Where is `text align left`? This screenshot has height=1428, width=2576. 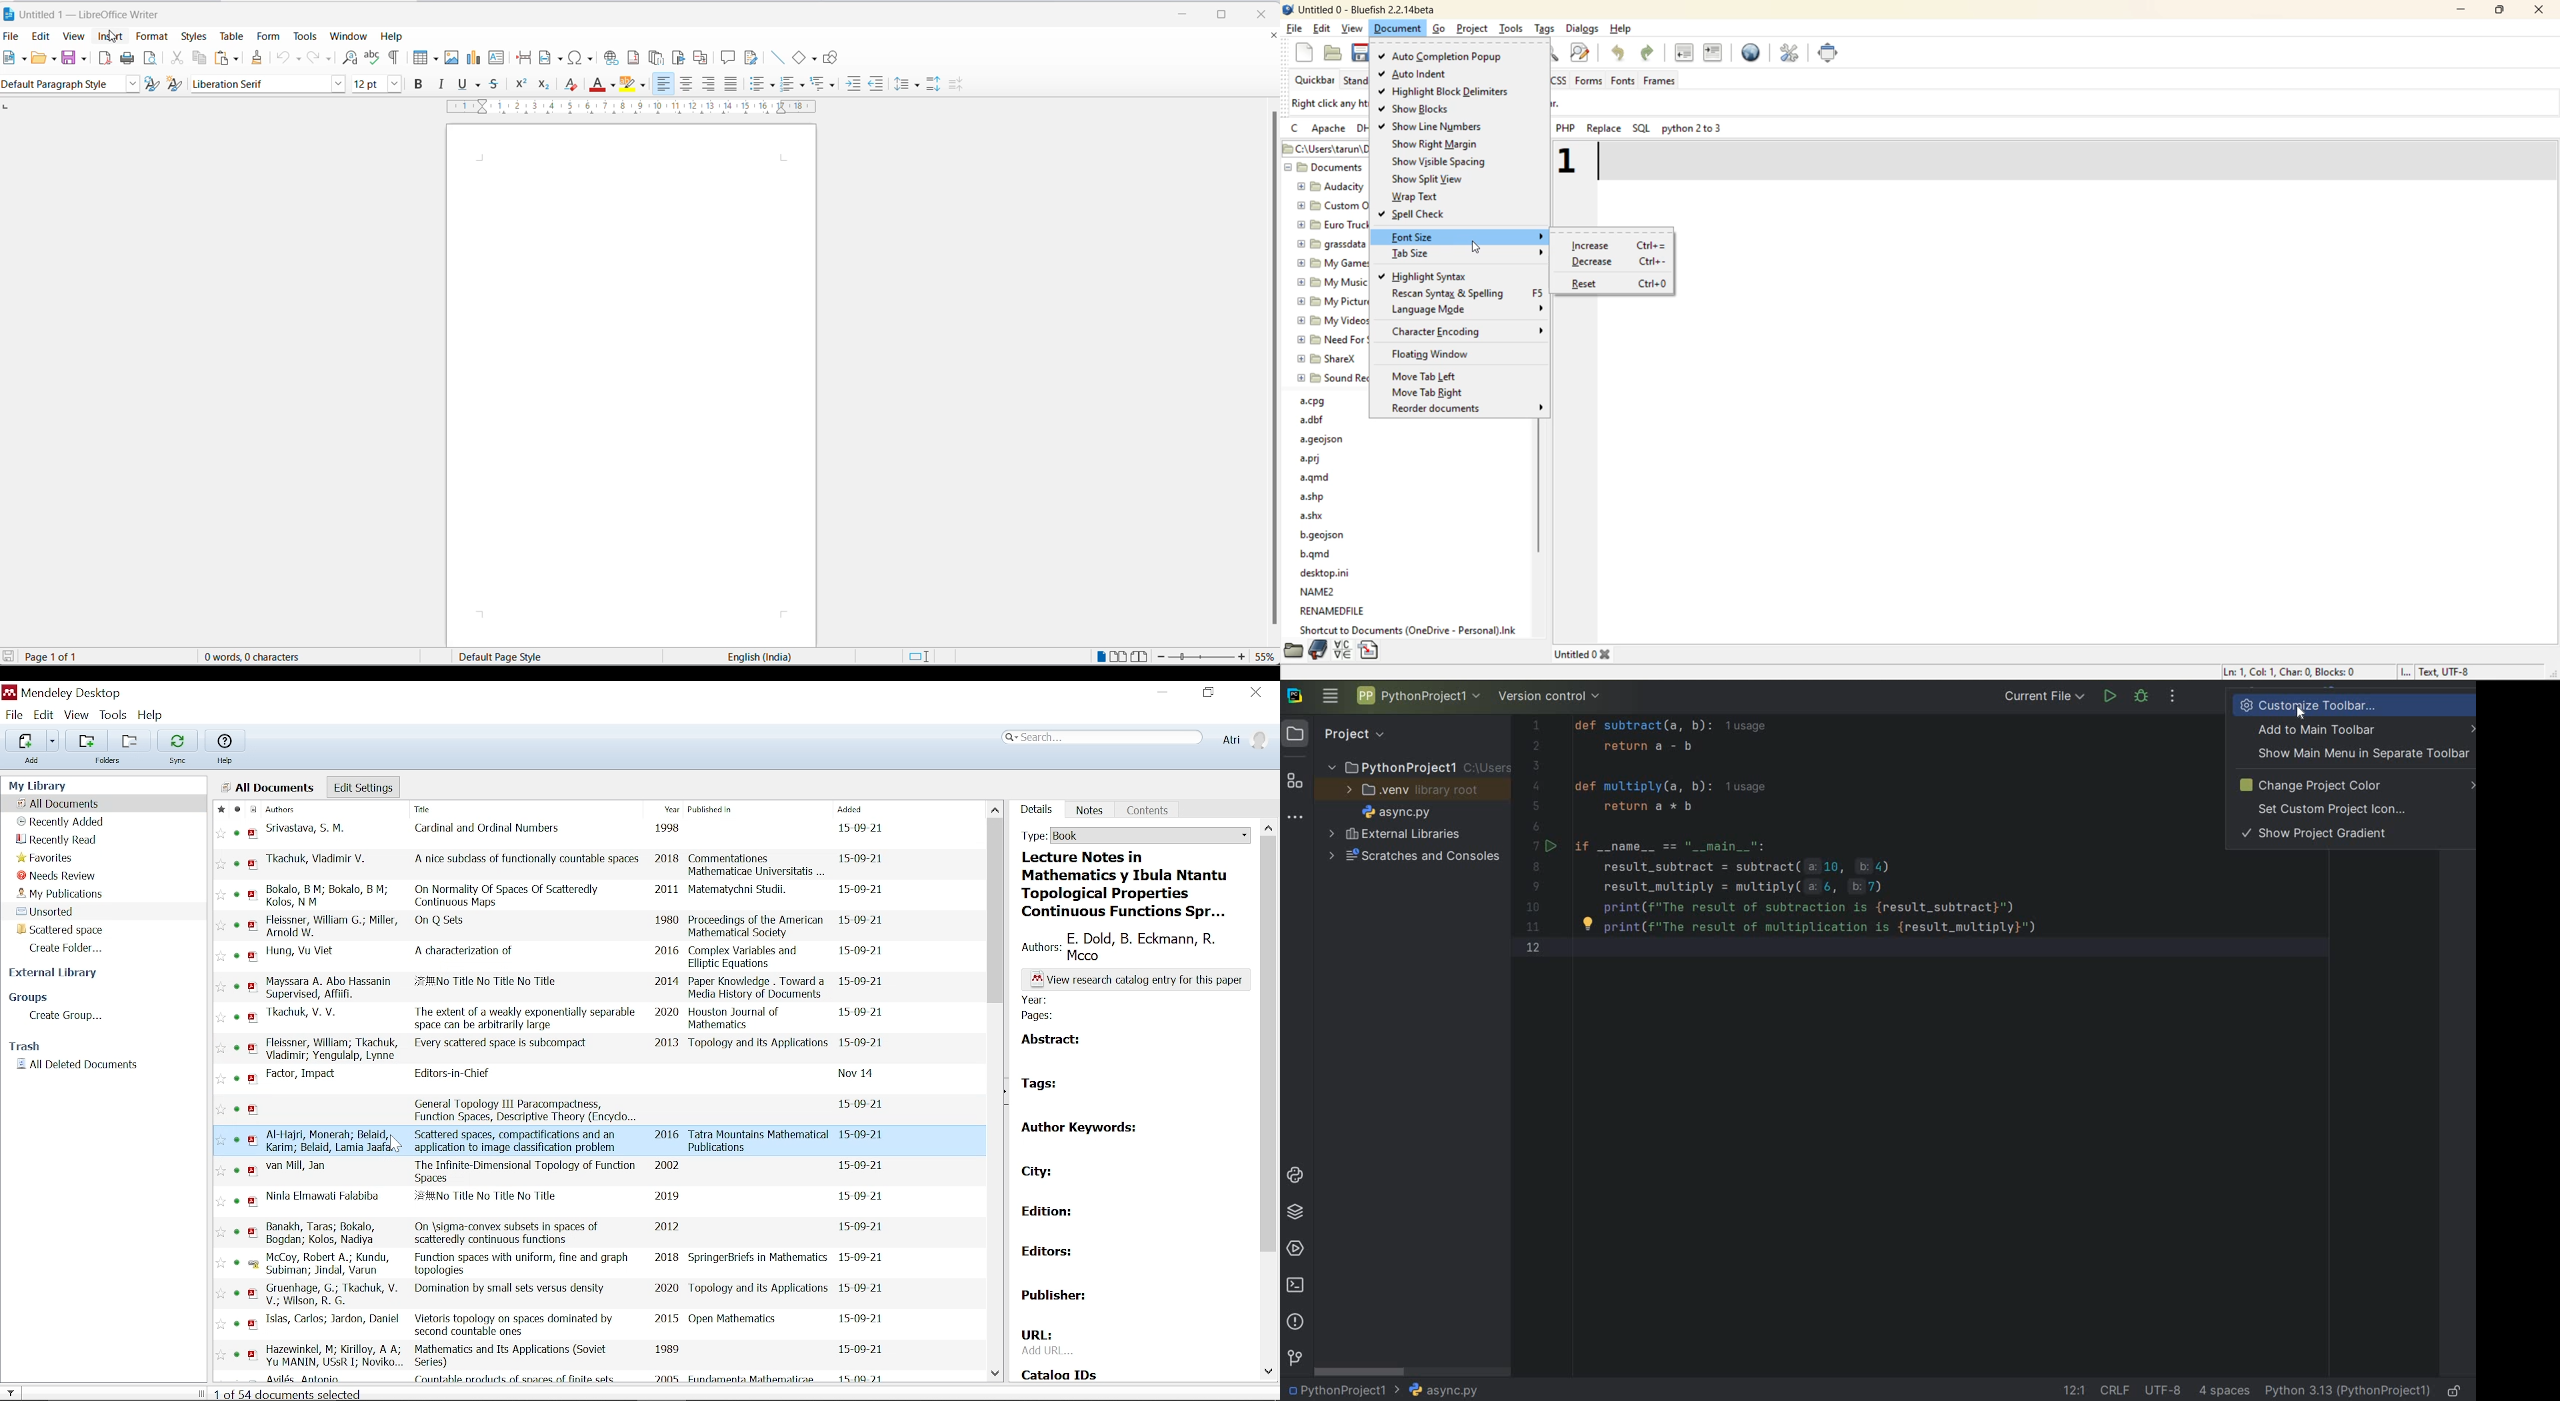 text align left is located at coordinates (664, 86).